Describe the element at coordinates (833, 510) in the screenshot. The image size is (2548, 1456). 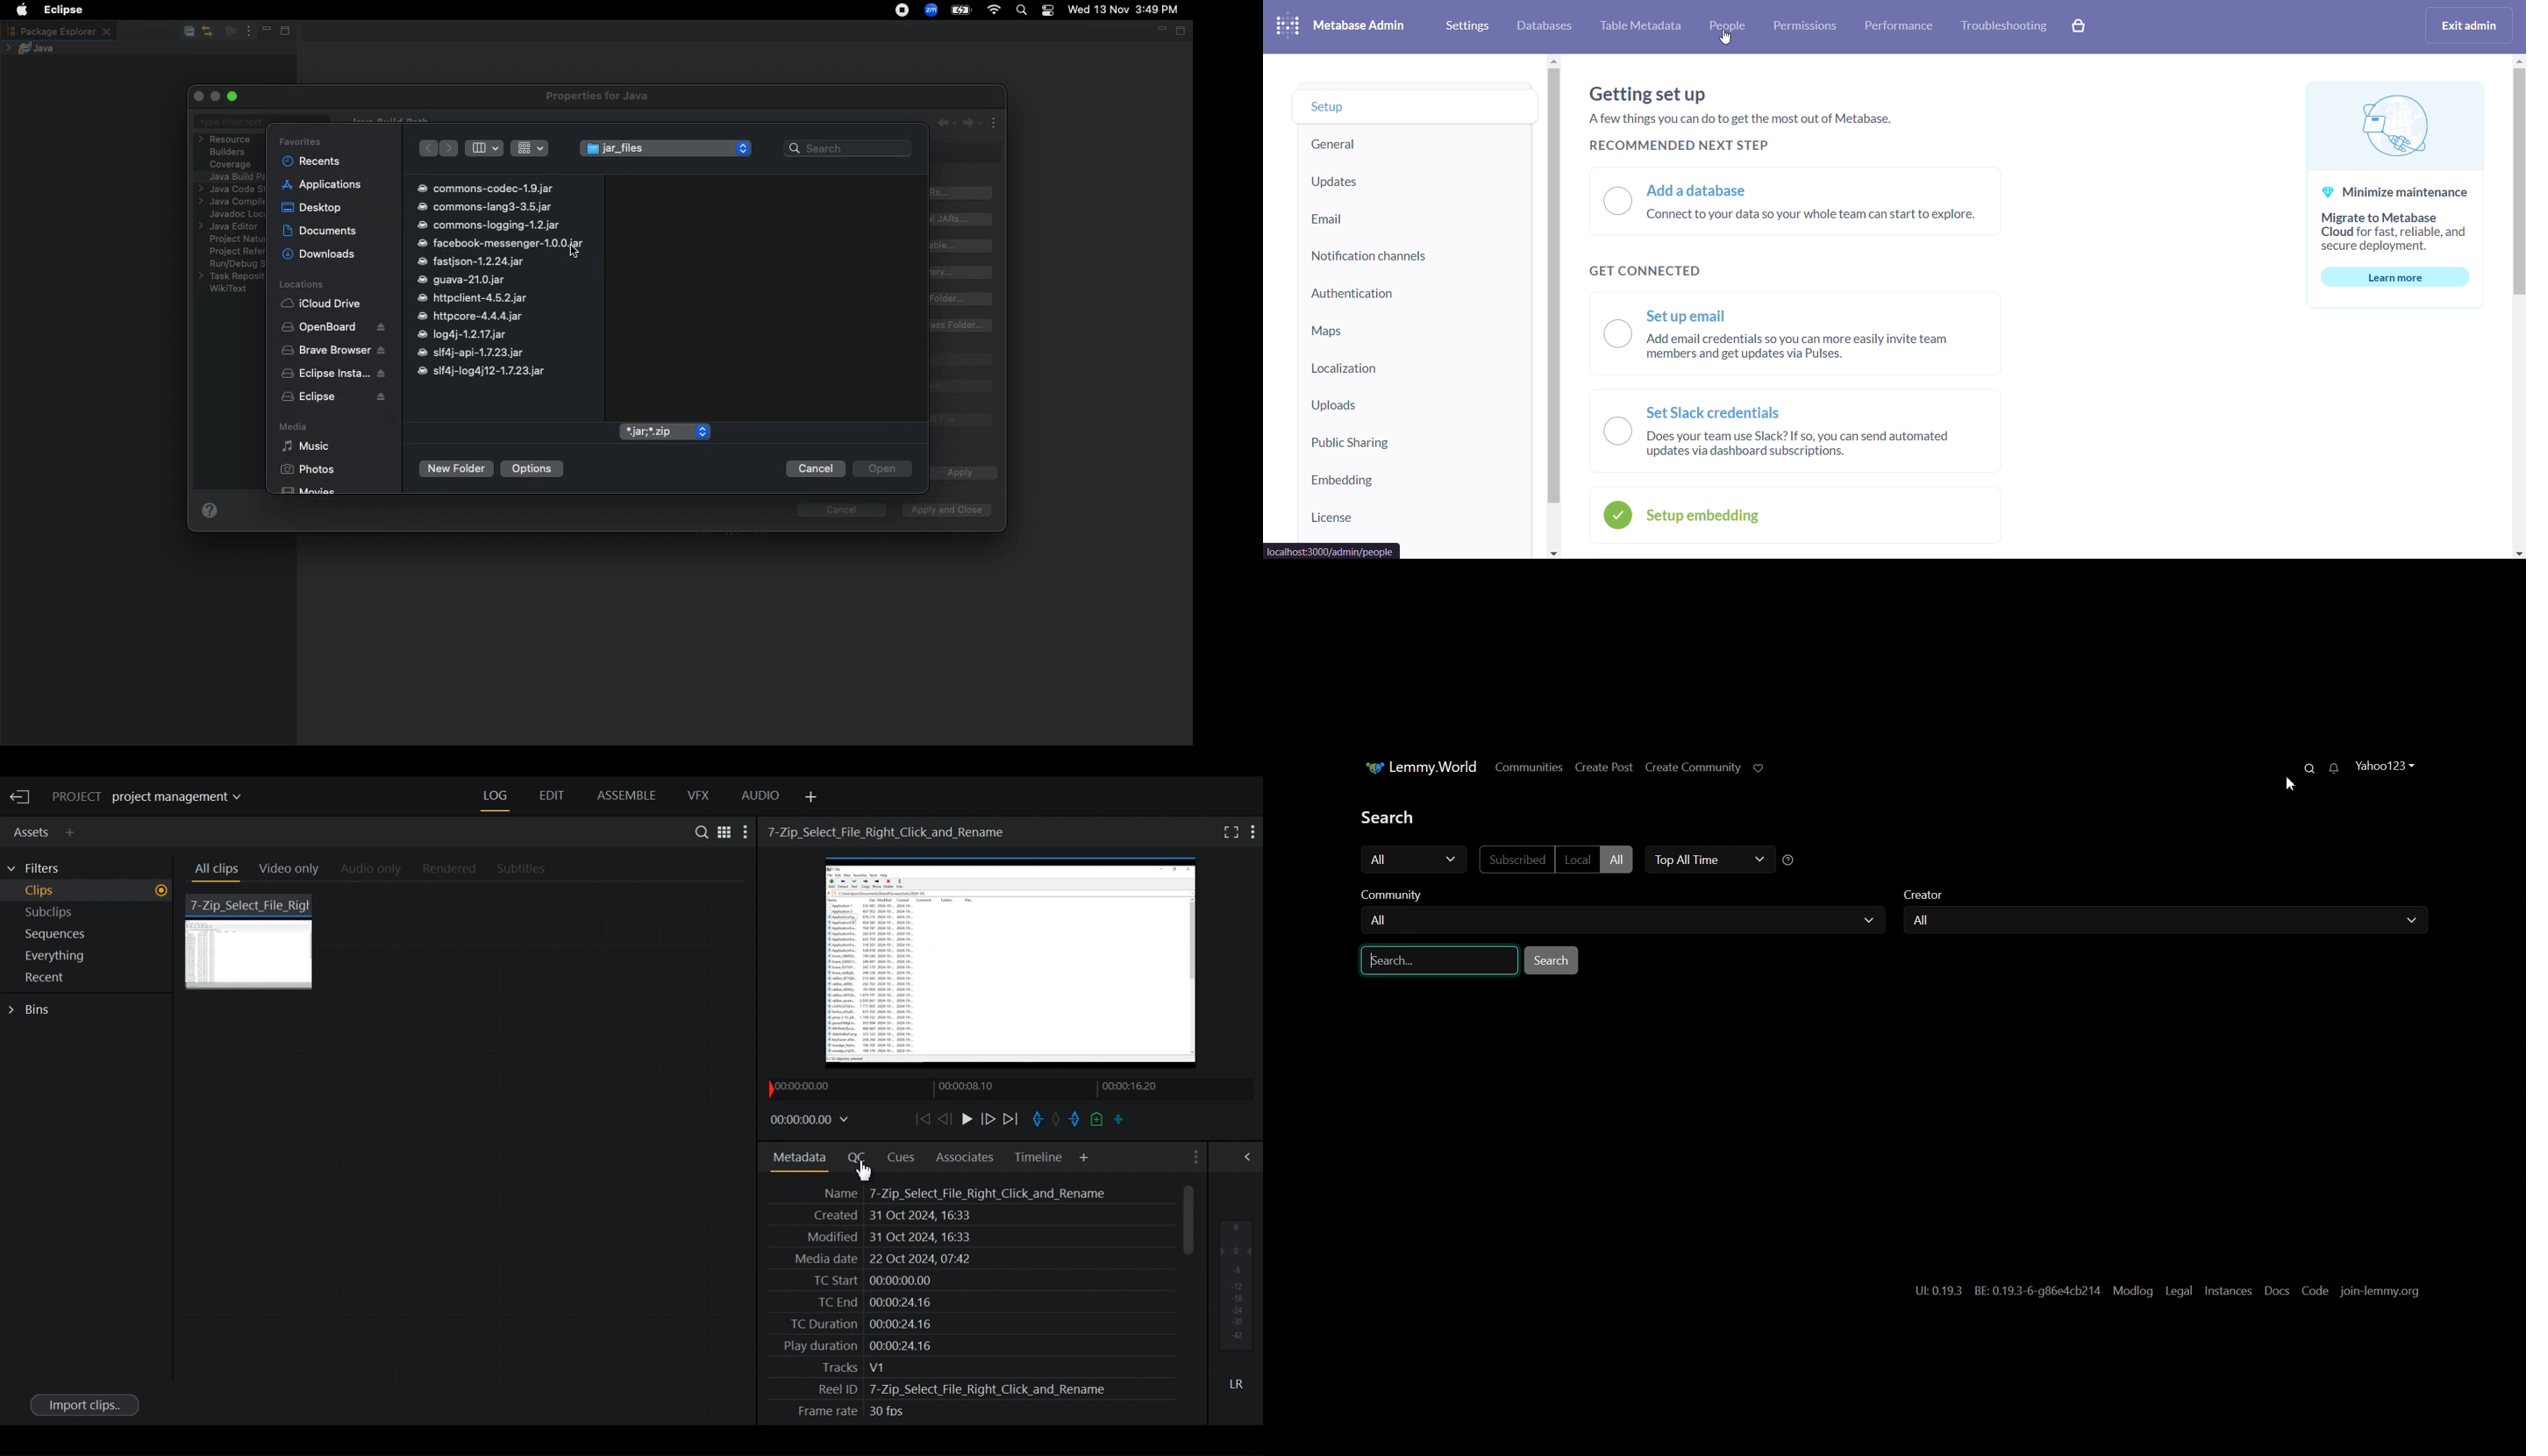
I see `cancel` at that location.